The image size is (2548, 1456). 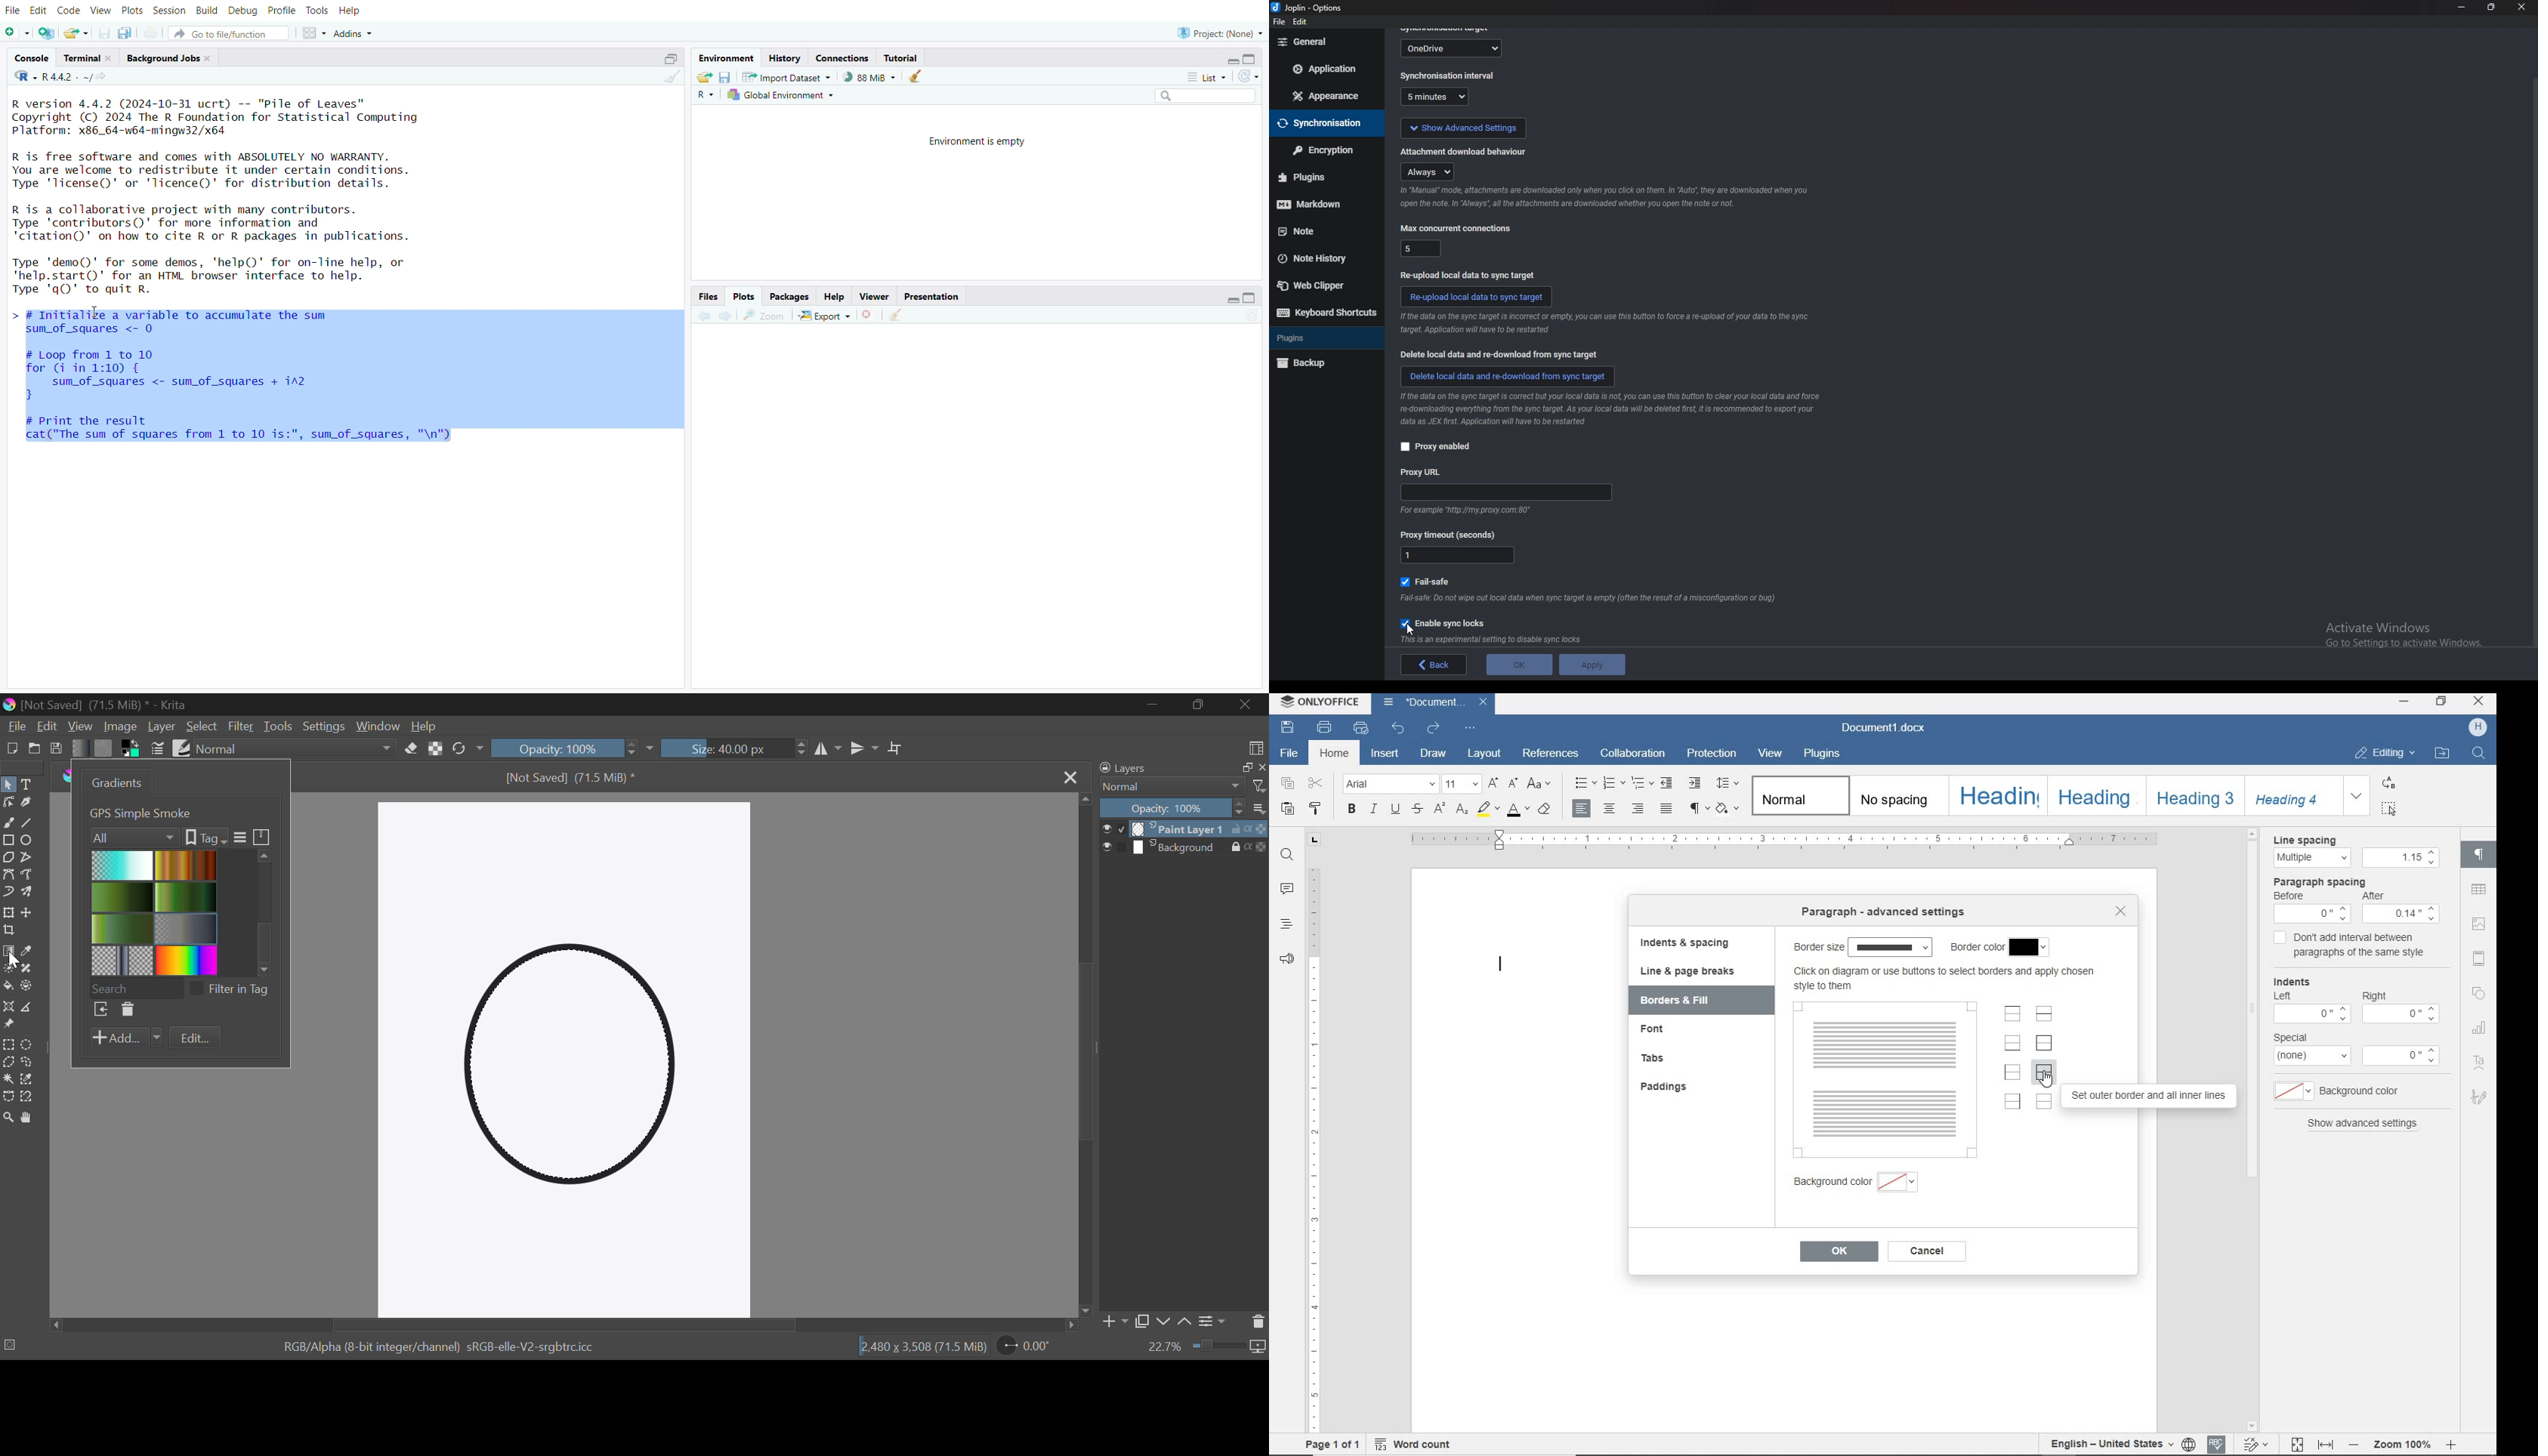 What do you see at coordinates (701, 317) in the screenshot?
I see `backward` at bounding box center [701, 317].